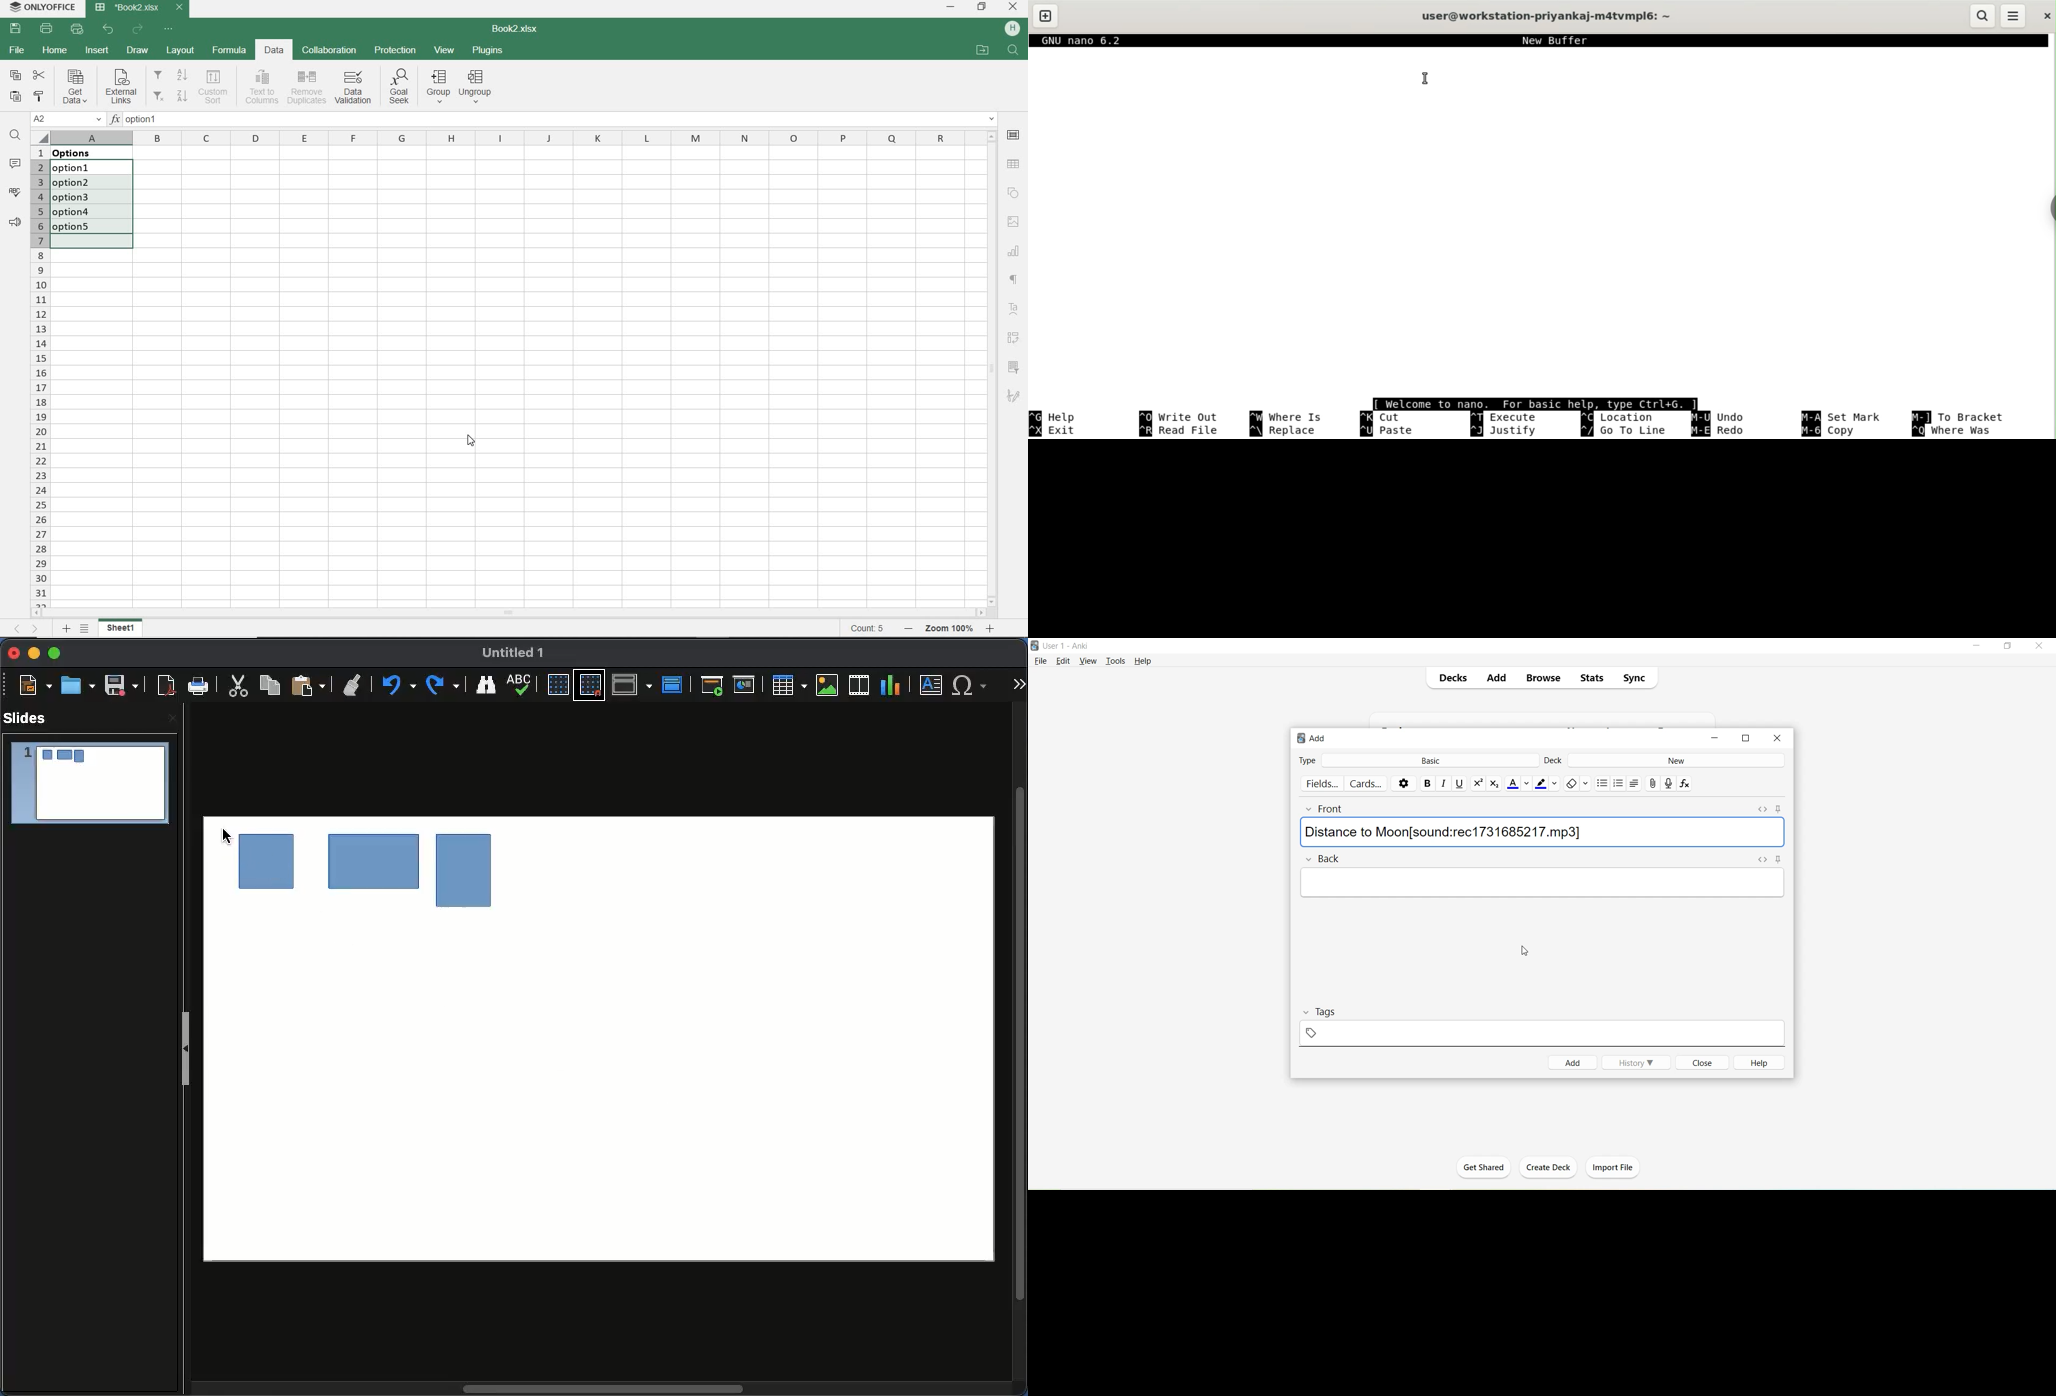  Describe the element at coordinates (307, 88) in the screenshot. I see `remove duplicates` at that location.